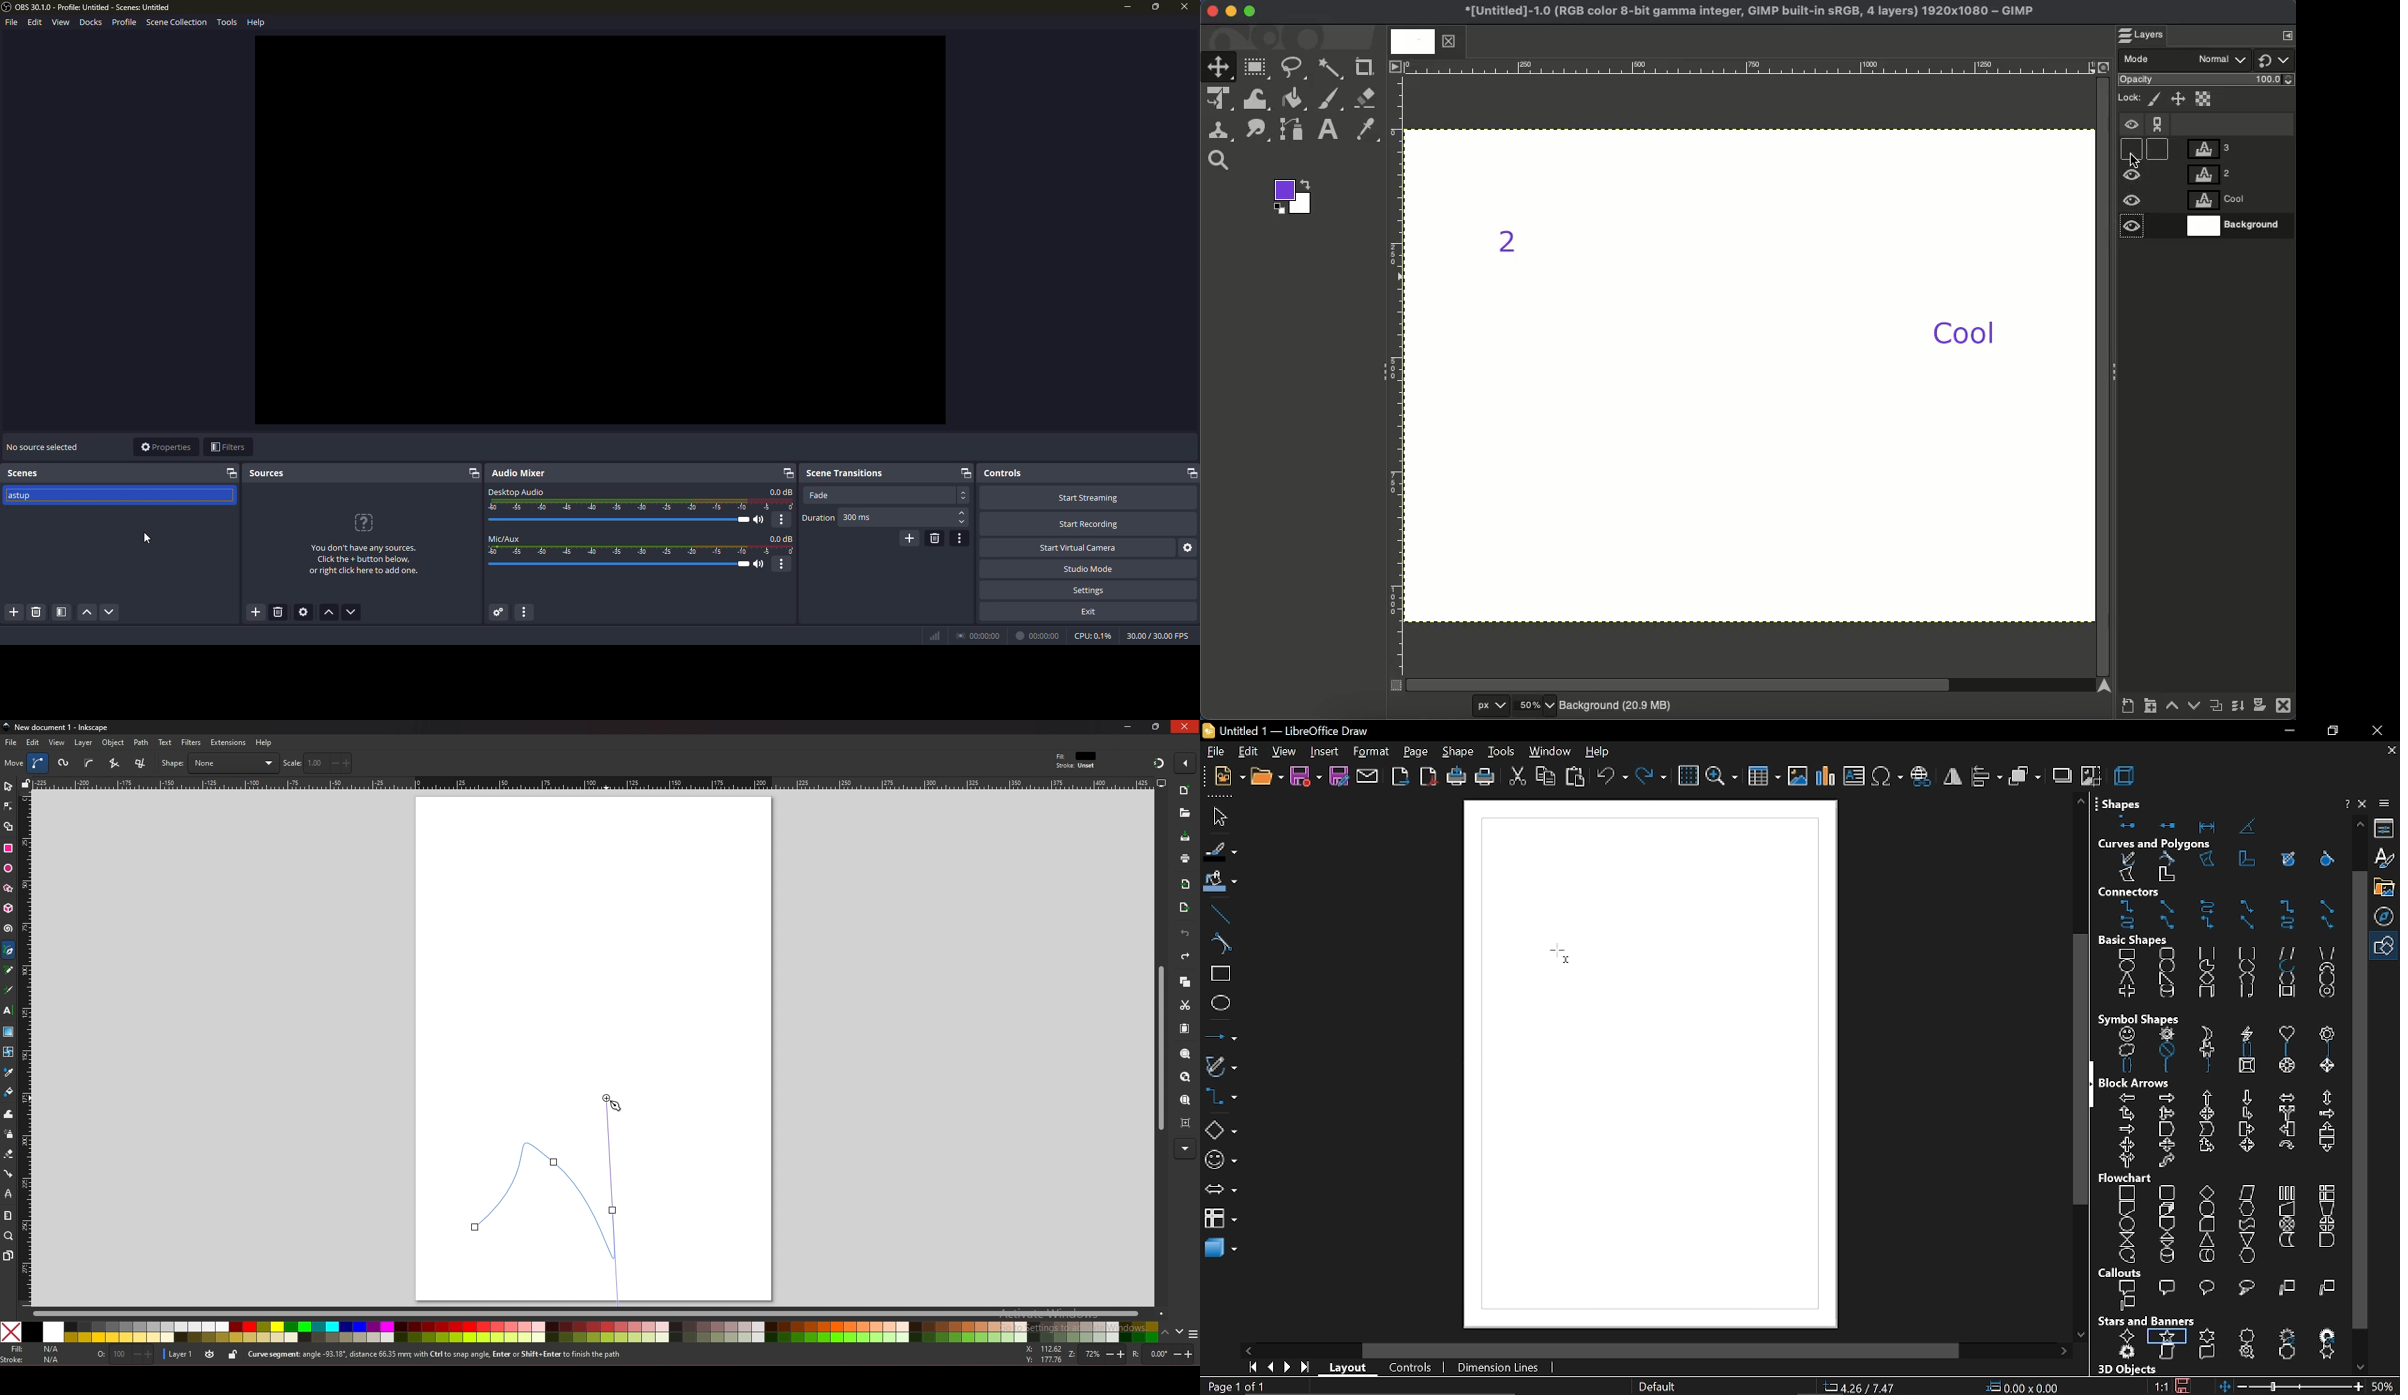 The height and width of the screenshot is (1400, 2408). What do you see at coordinates (1233, 1387) in the screenshot?
I see `current page` at bounding box center [1233, 1387].